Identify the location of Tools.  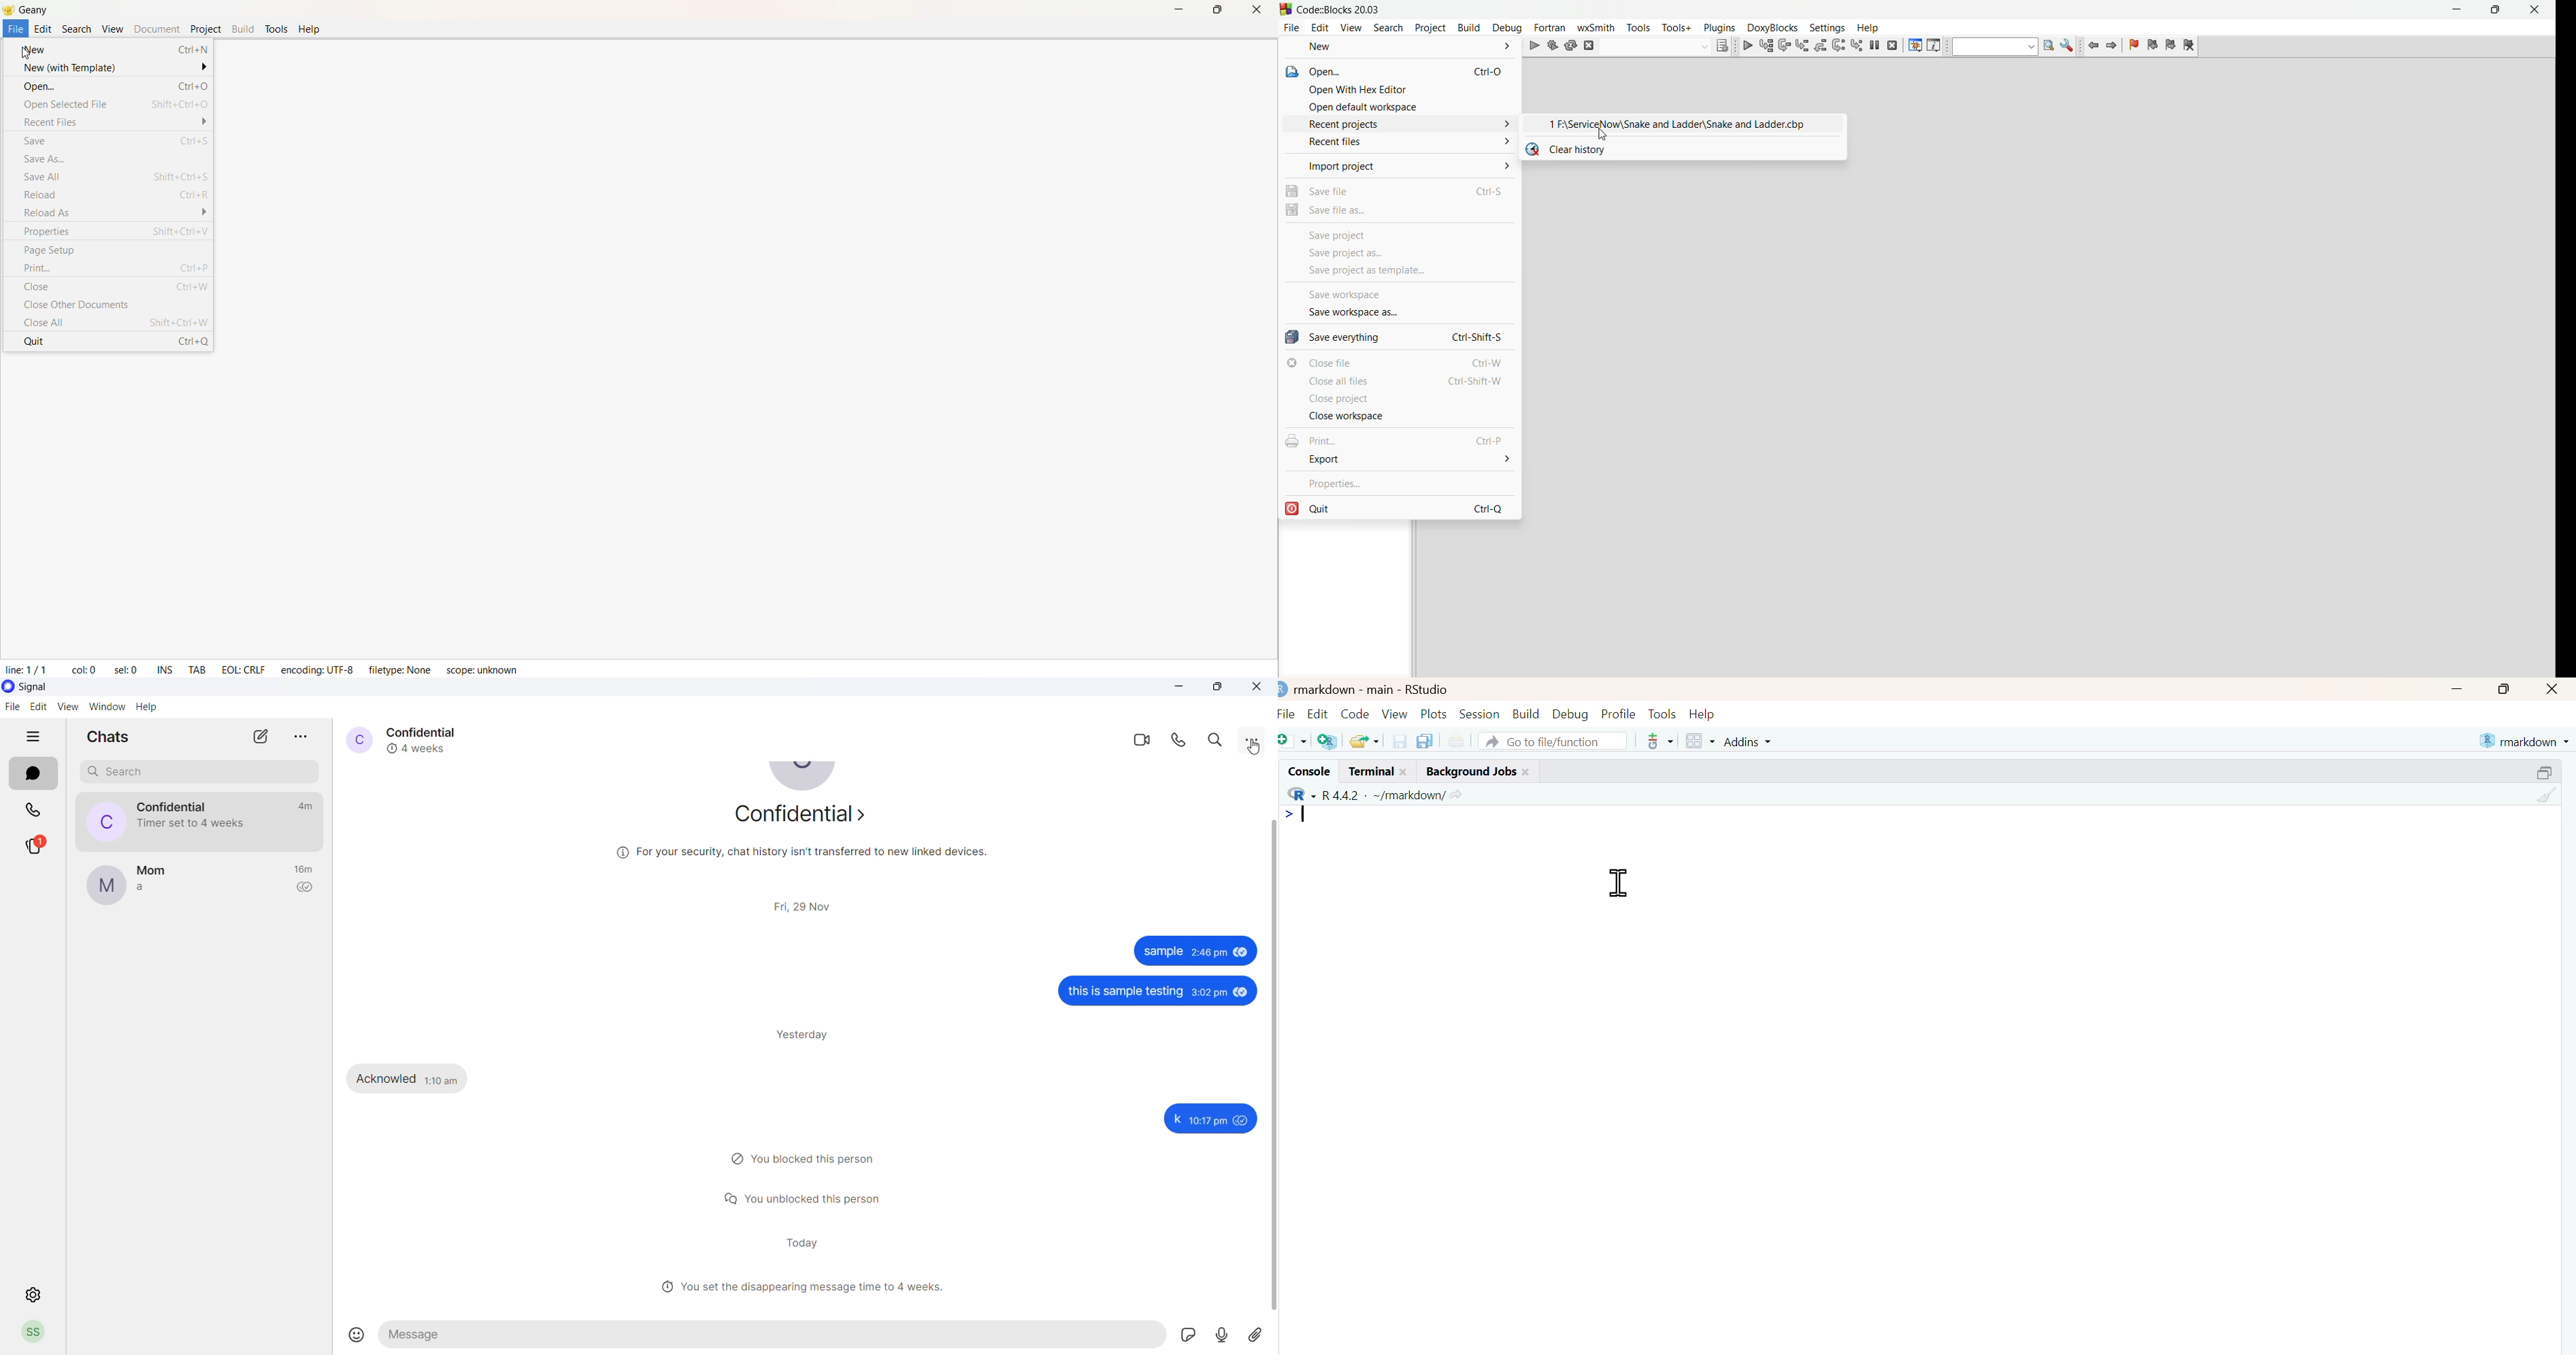
(1662, 712).